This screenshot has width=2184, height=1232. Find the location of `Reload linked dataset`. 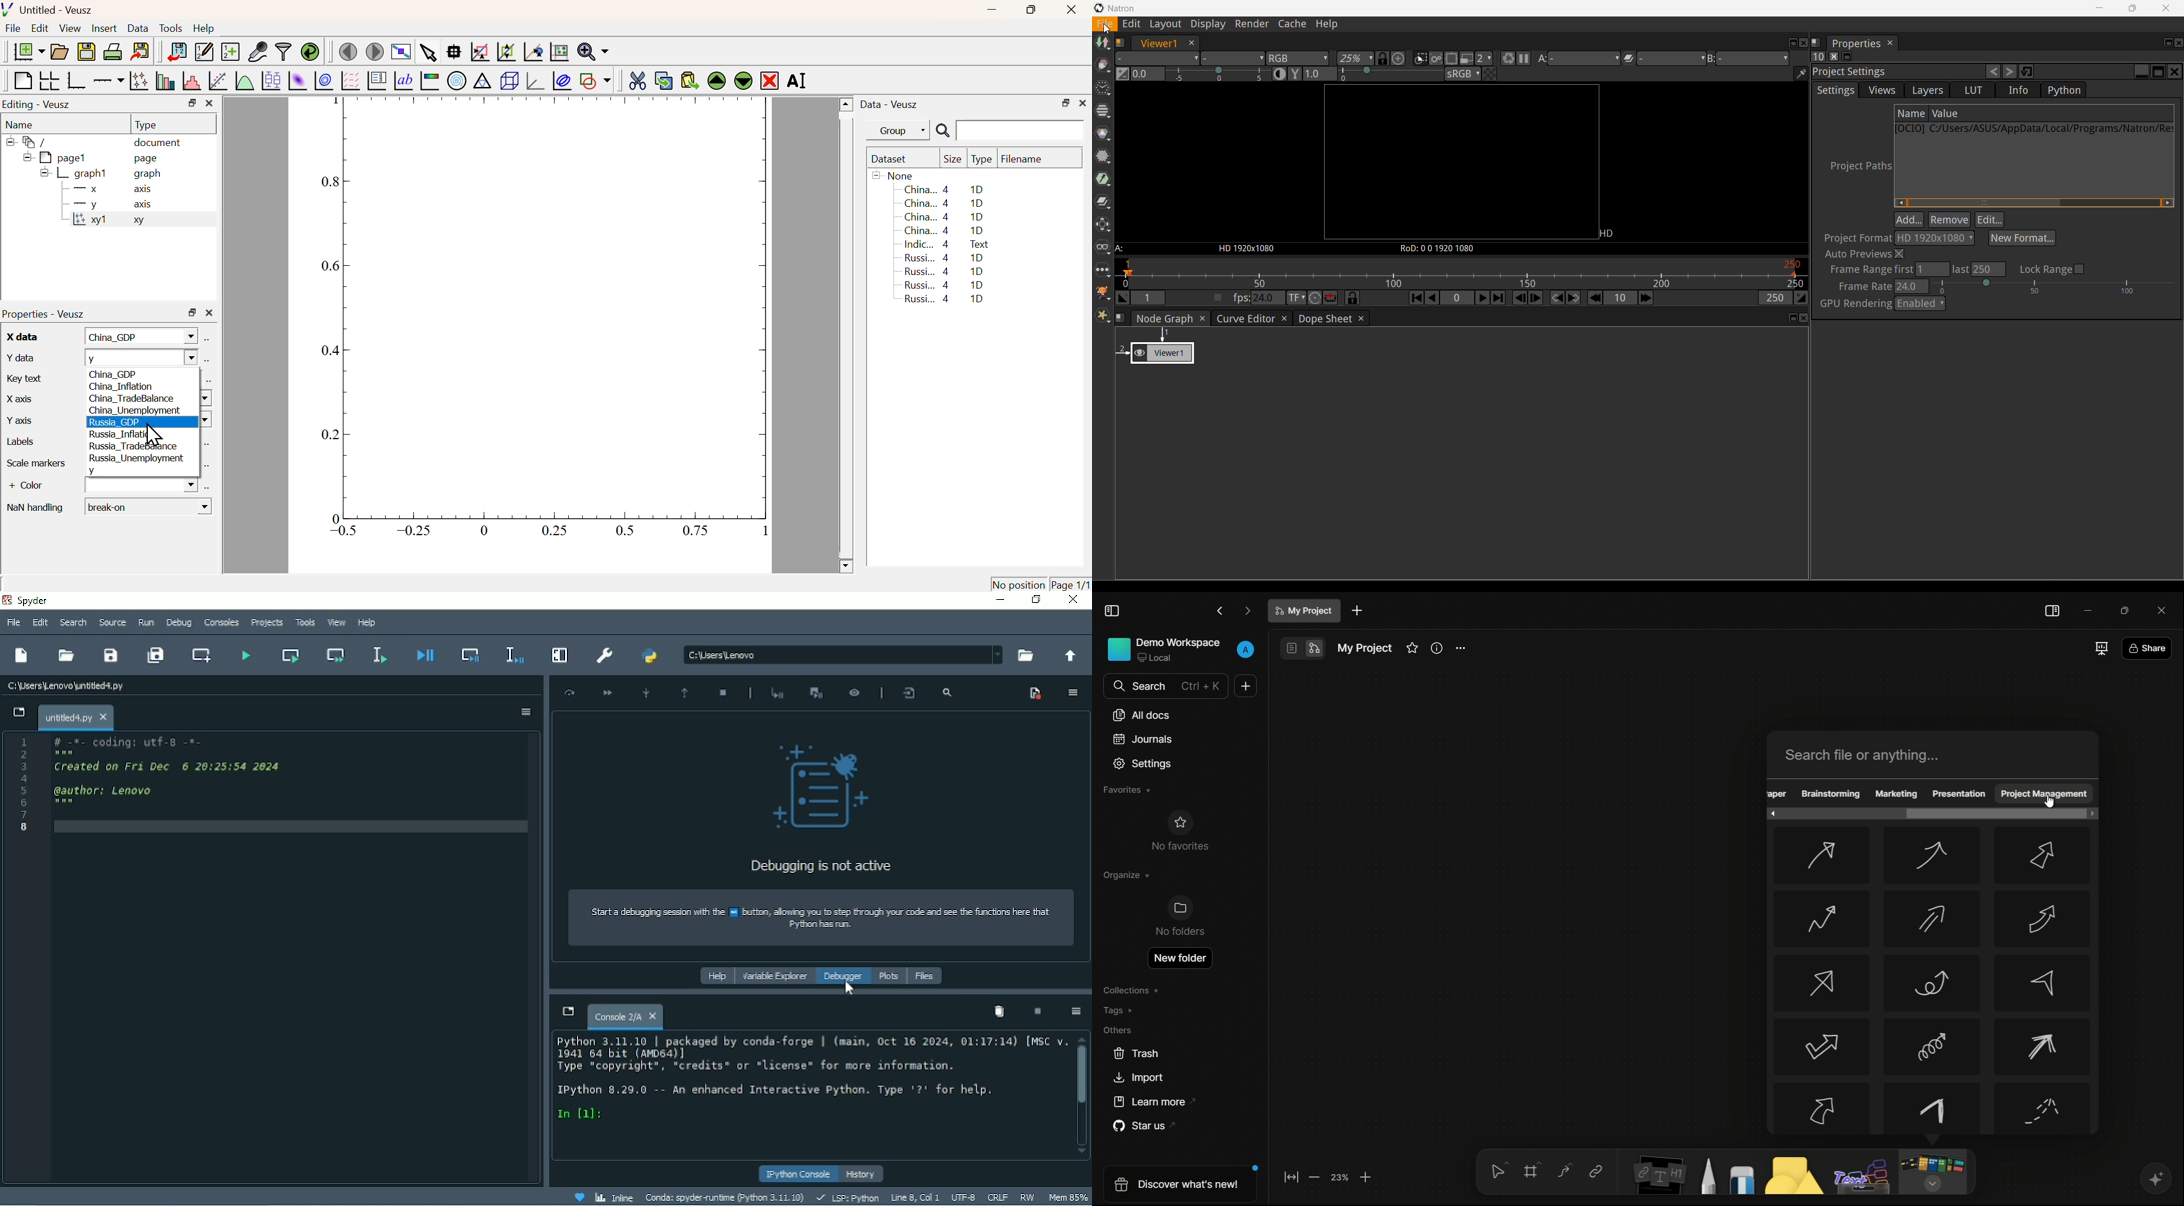

Reload linked dataset is located at coordinates (310, 51).